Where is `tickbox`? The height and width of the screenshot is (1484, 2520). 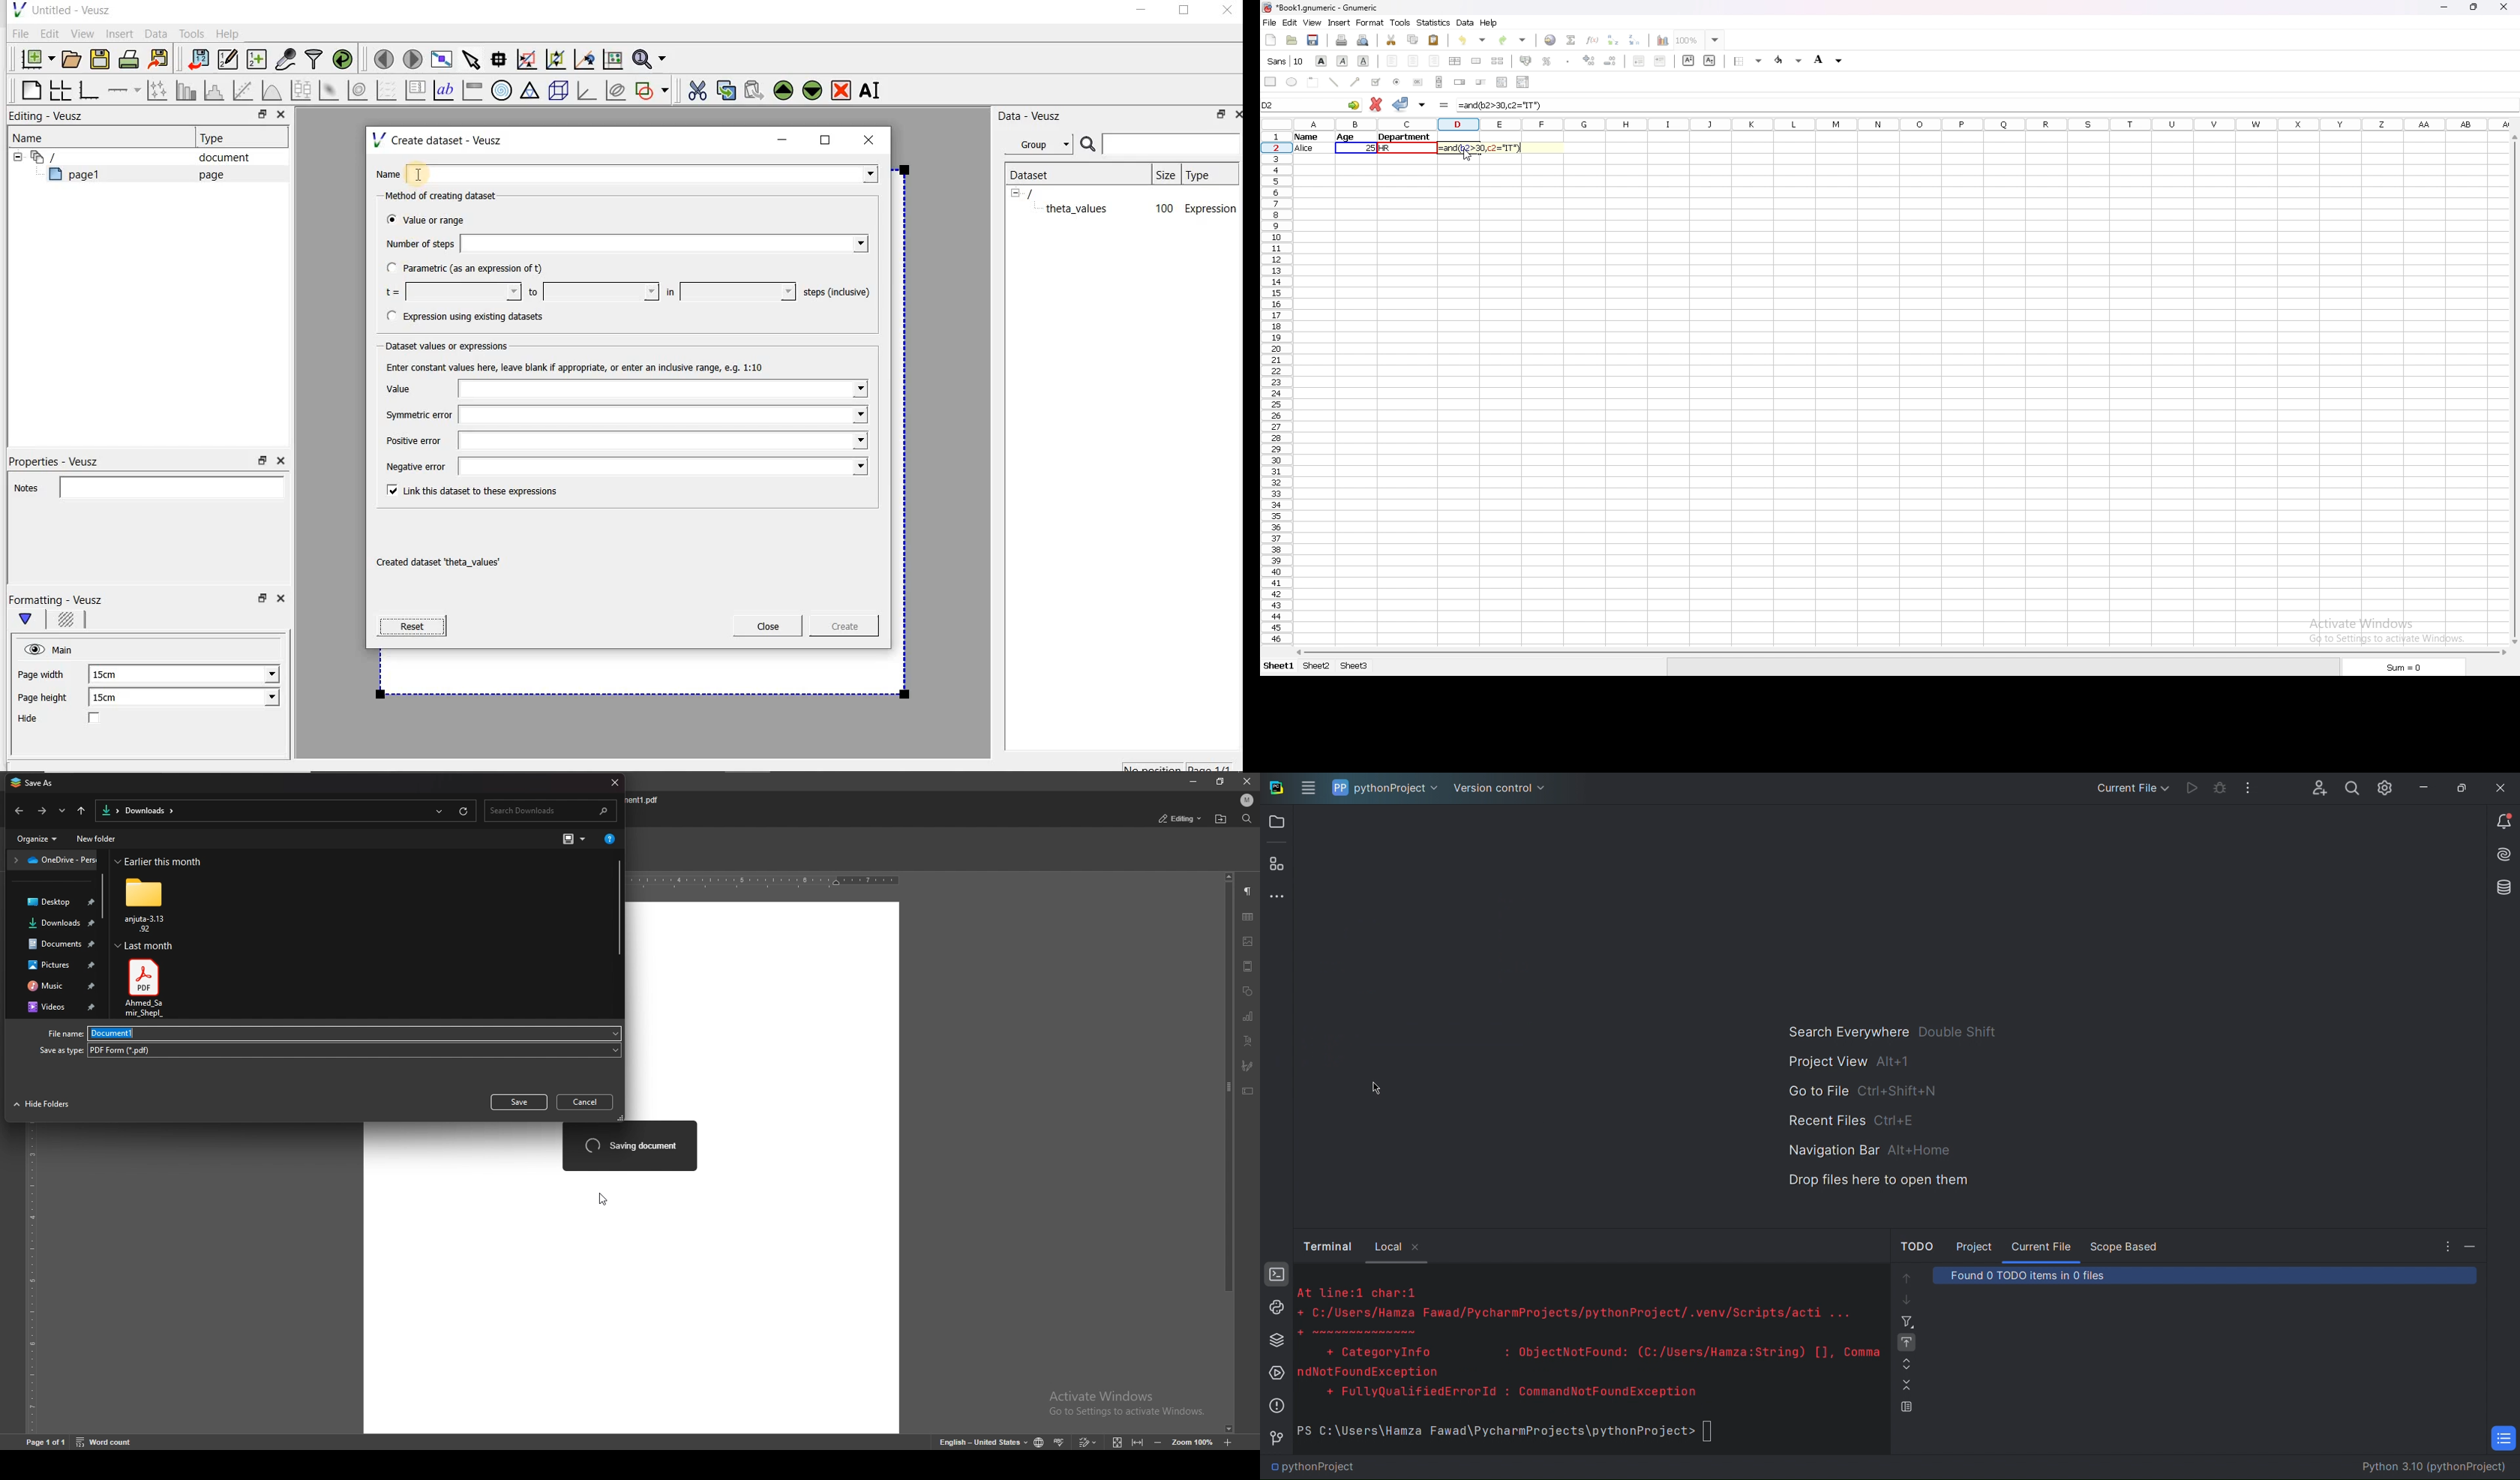 tickbox is located at coordinates (1376, 81).